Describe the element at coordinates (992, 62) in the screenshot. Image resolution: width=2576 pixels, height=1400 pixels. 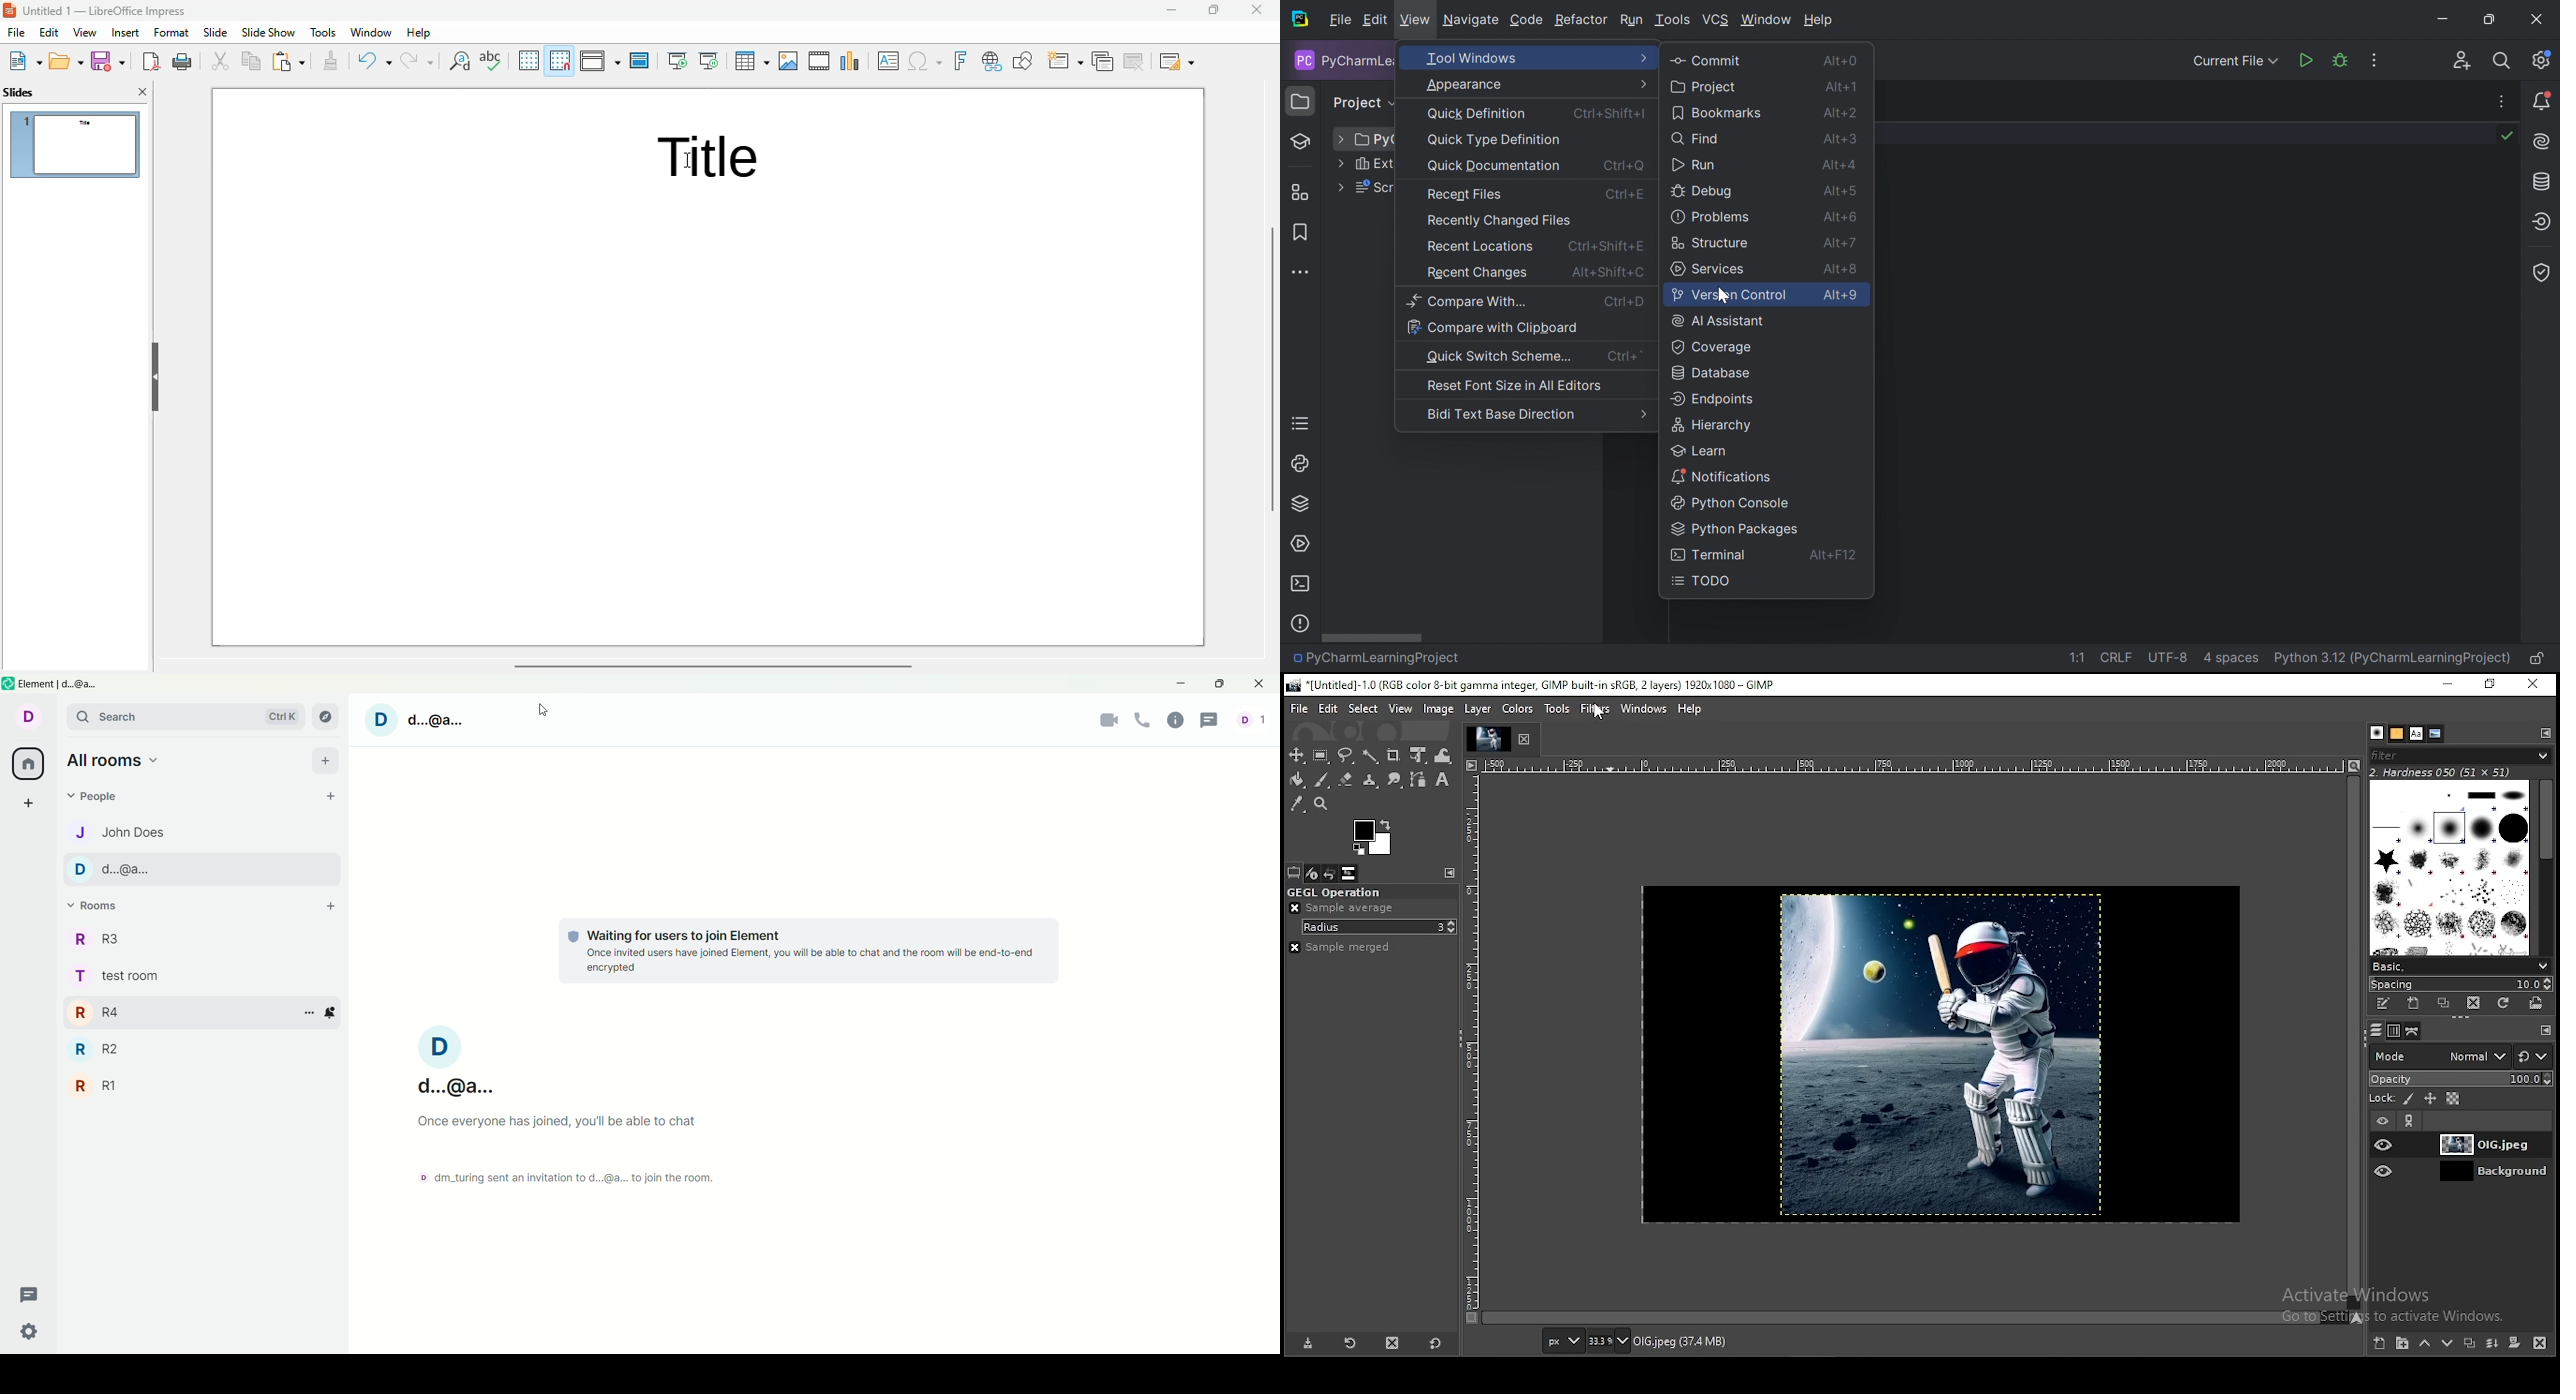
I see `insert hyperlink` at that location.